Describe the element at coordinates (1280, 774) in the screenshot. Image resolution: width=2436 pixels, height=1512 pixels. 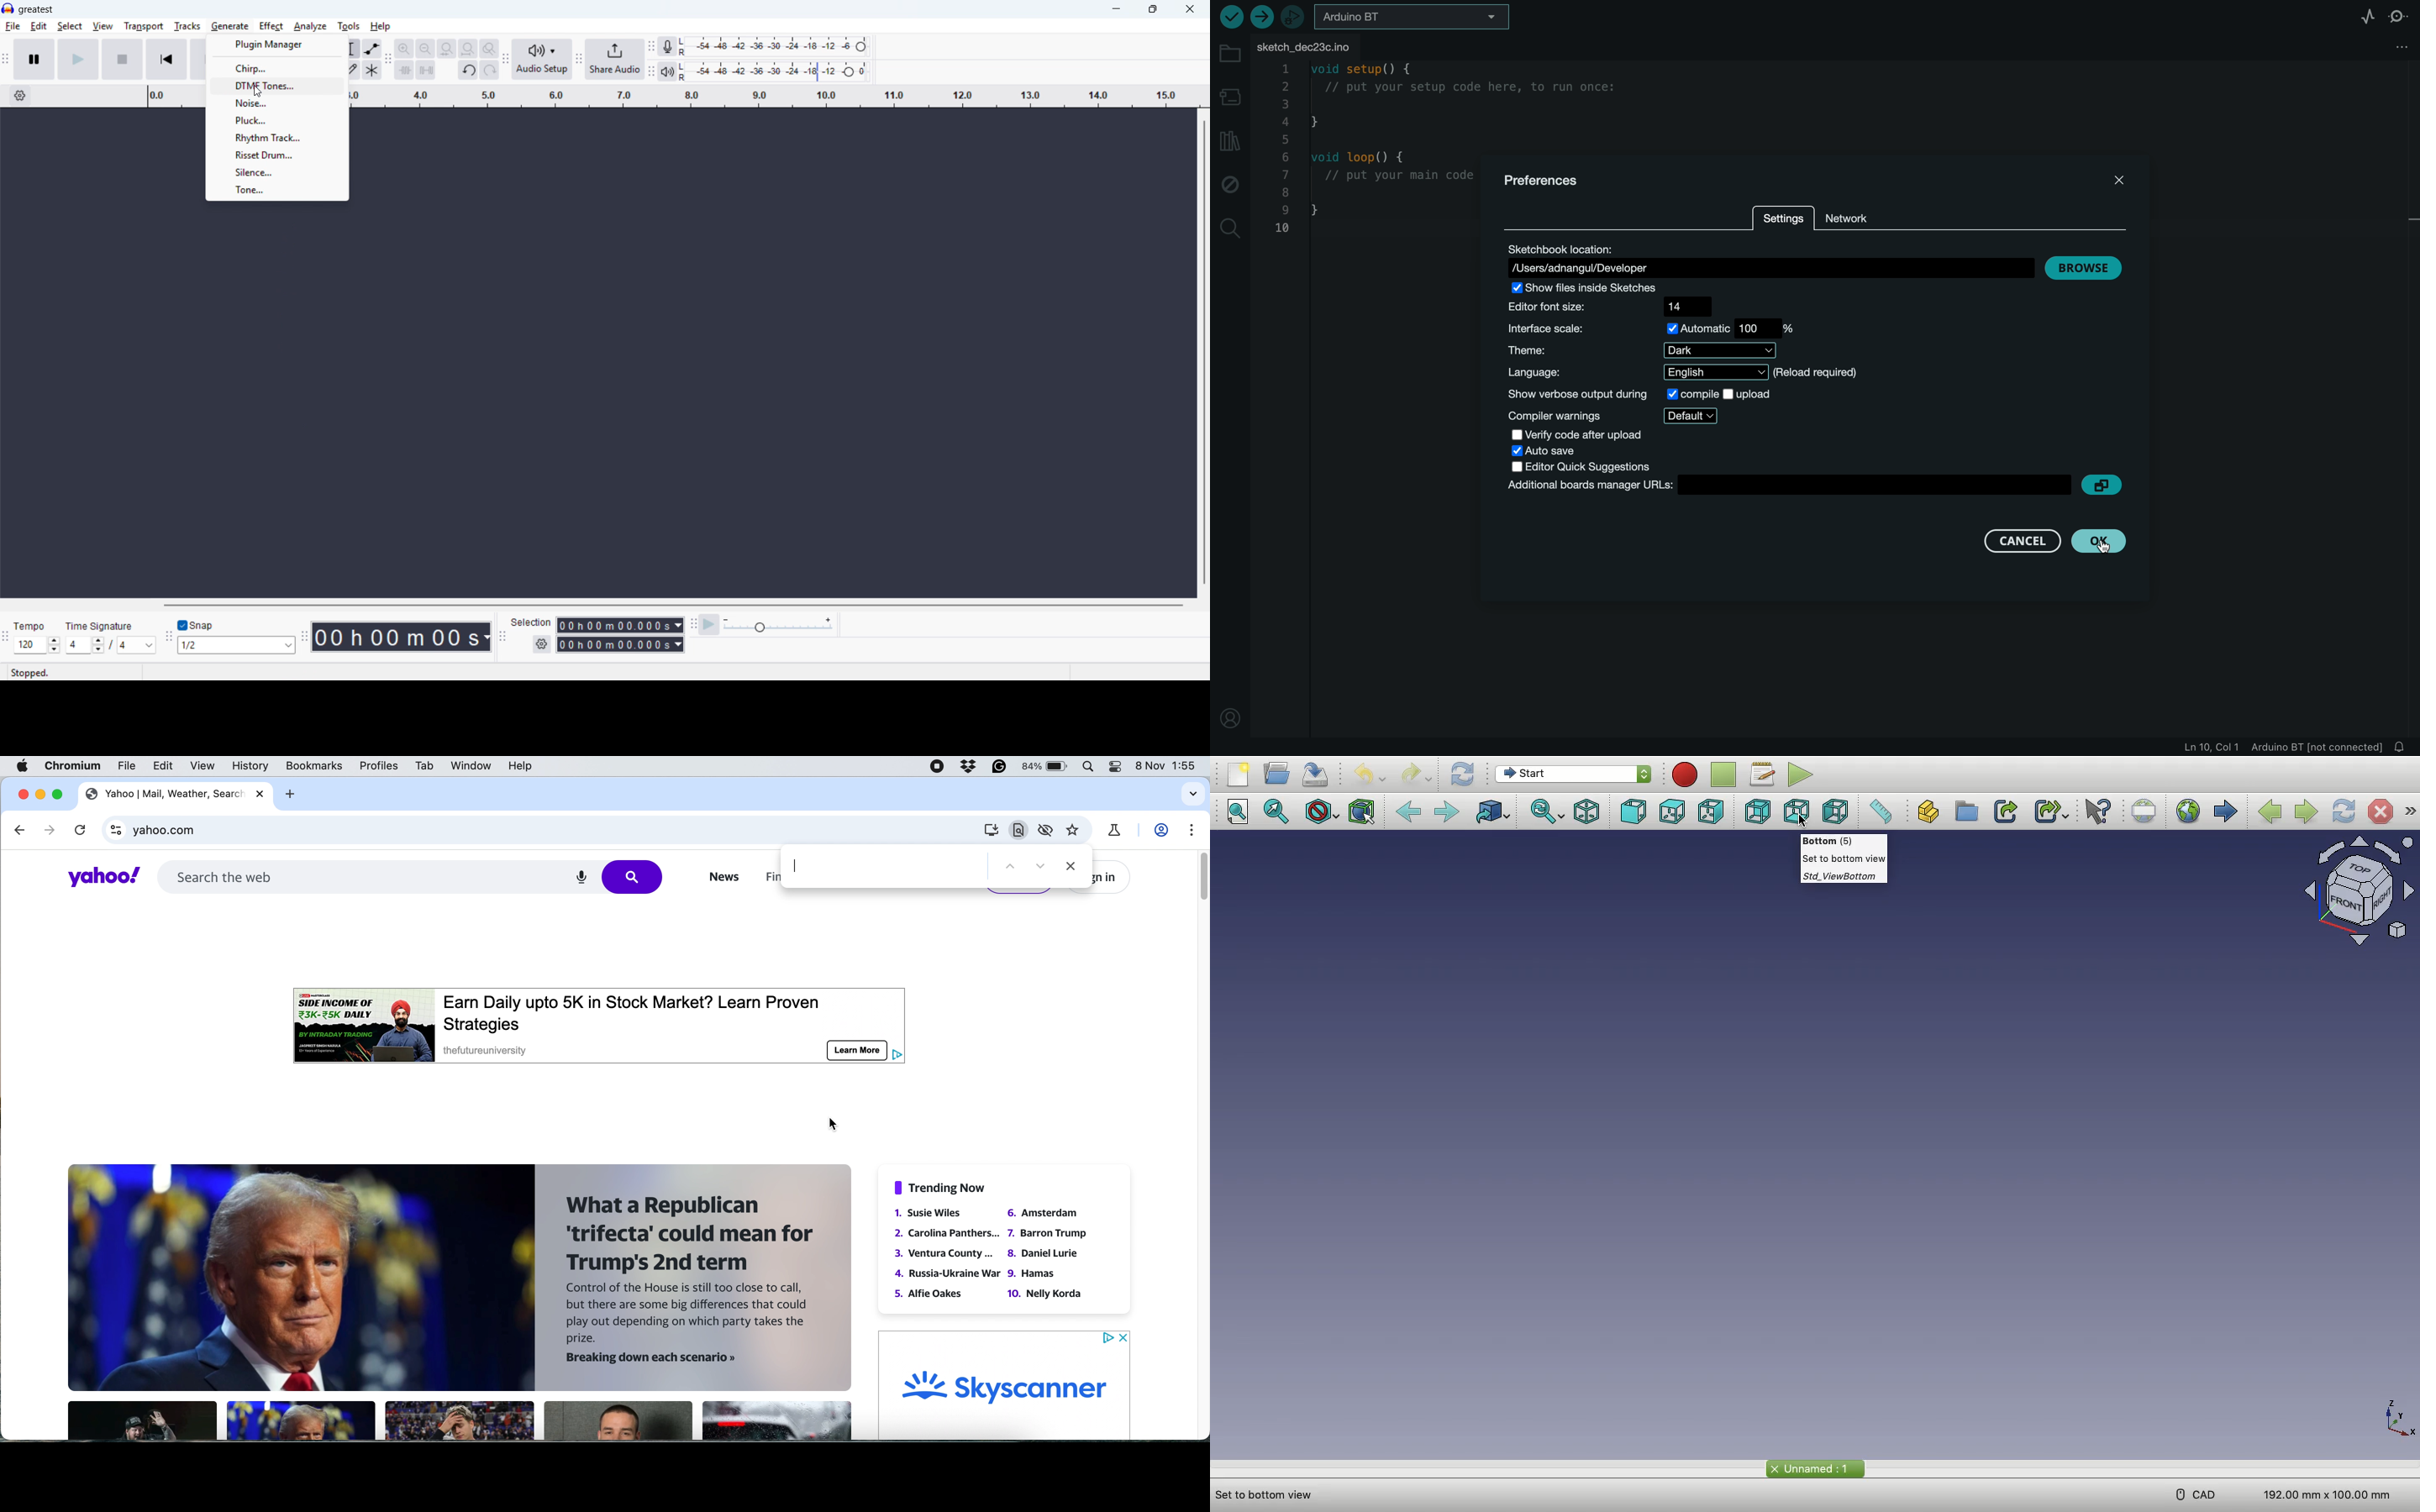
I see `Open` at that location.